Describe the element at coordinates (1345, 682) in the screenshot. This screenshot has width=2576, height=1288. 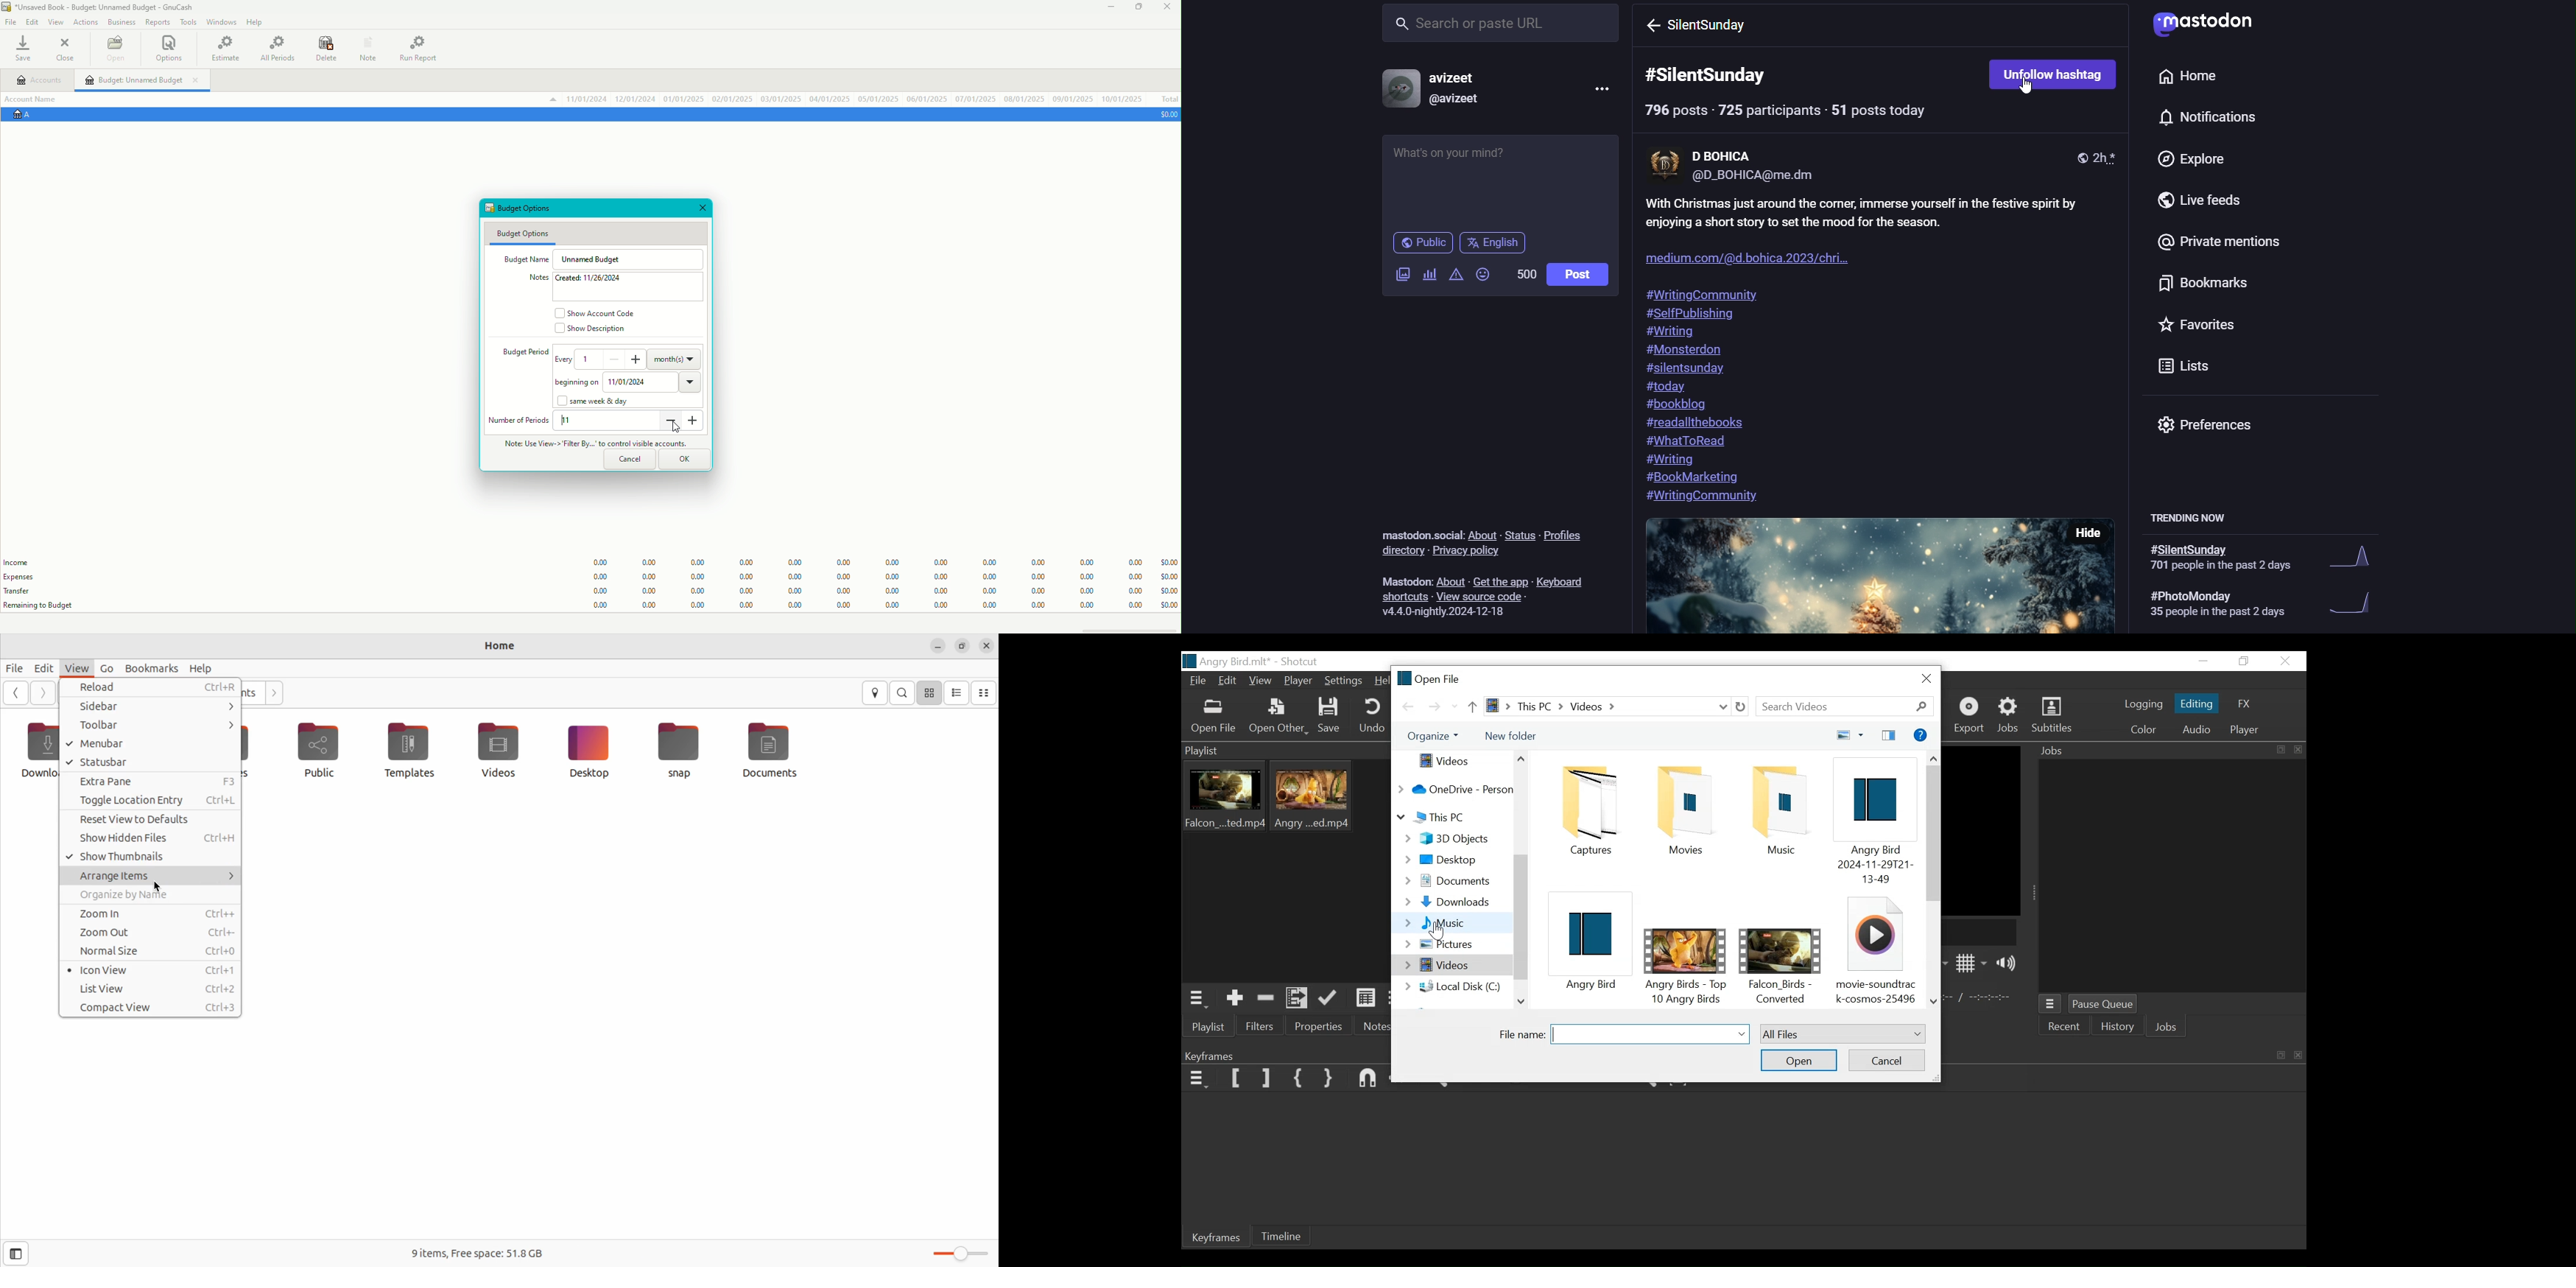
I see `Settings` at that location.